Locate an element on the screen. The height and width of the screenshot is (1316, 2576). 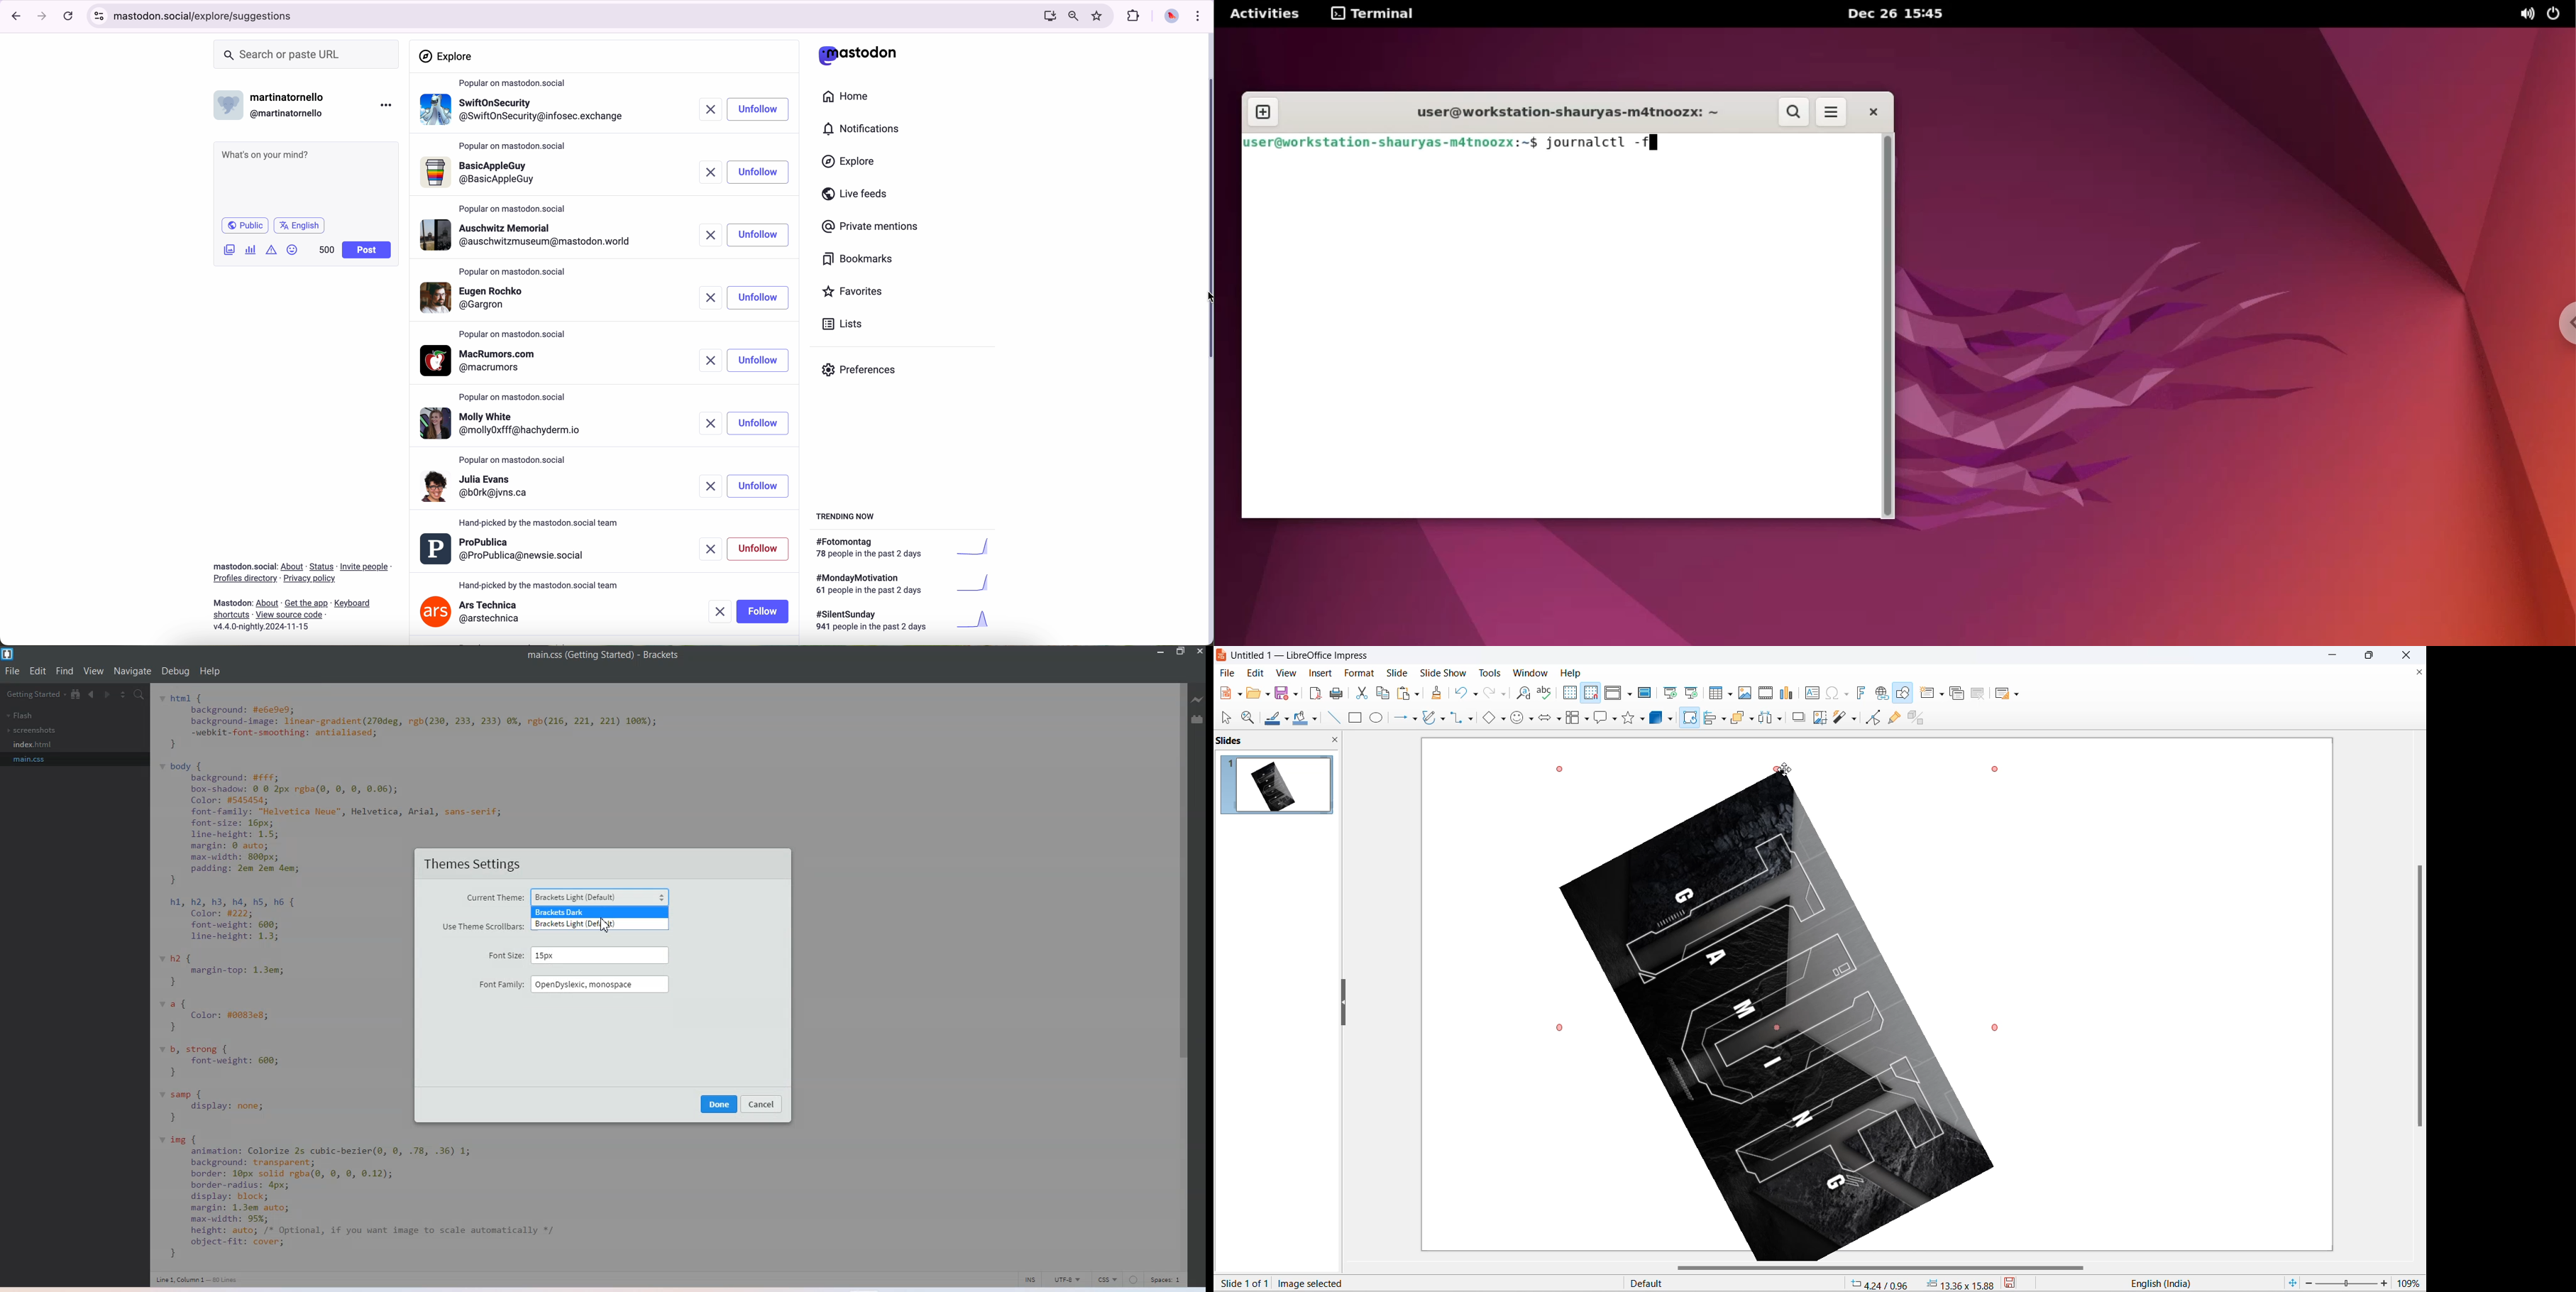
Maximize is located at coordinates (1181, 652).